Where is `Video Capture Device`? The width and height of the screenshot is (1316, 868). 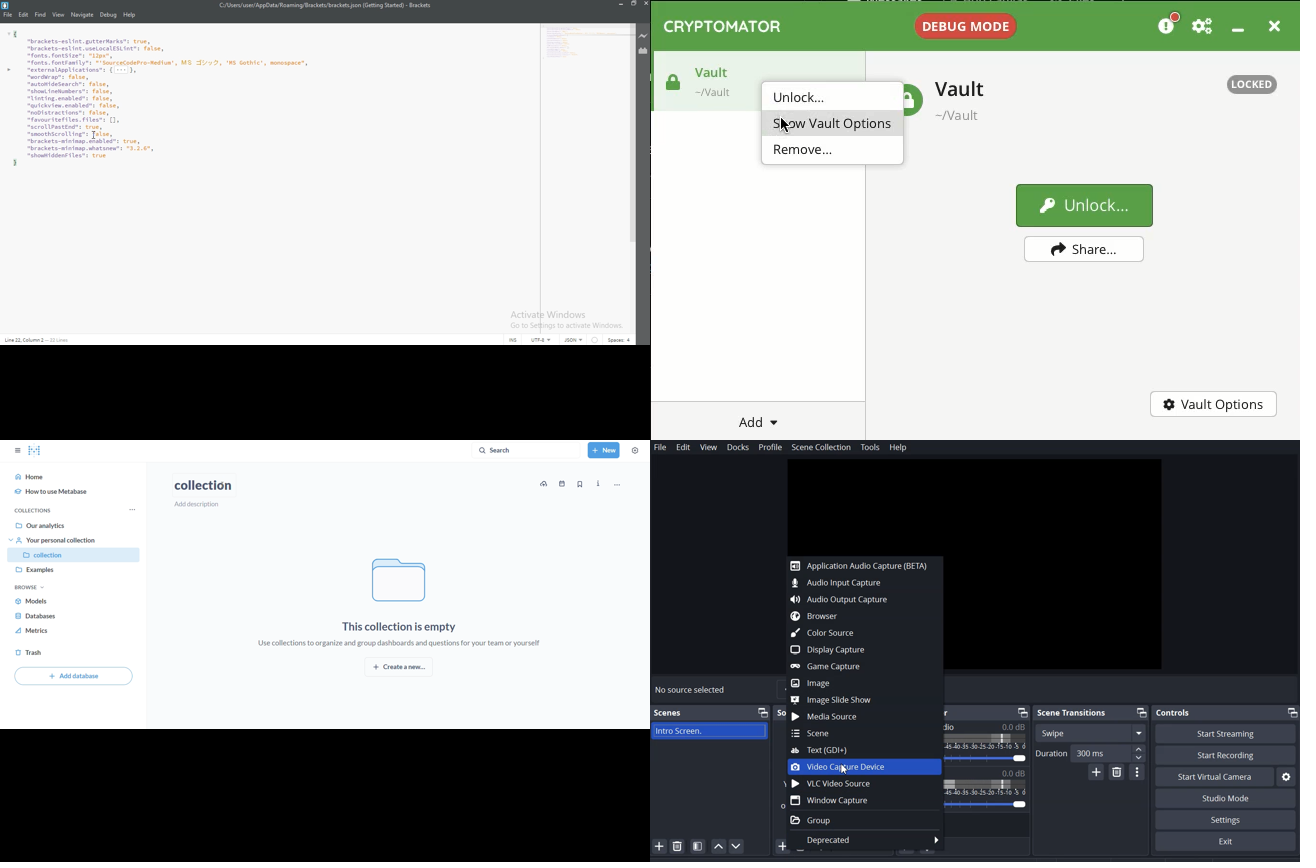
Video Capture Device is located at coordinates (859, 768).